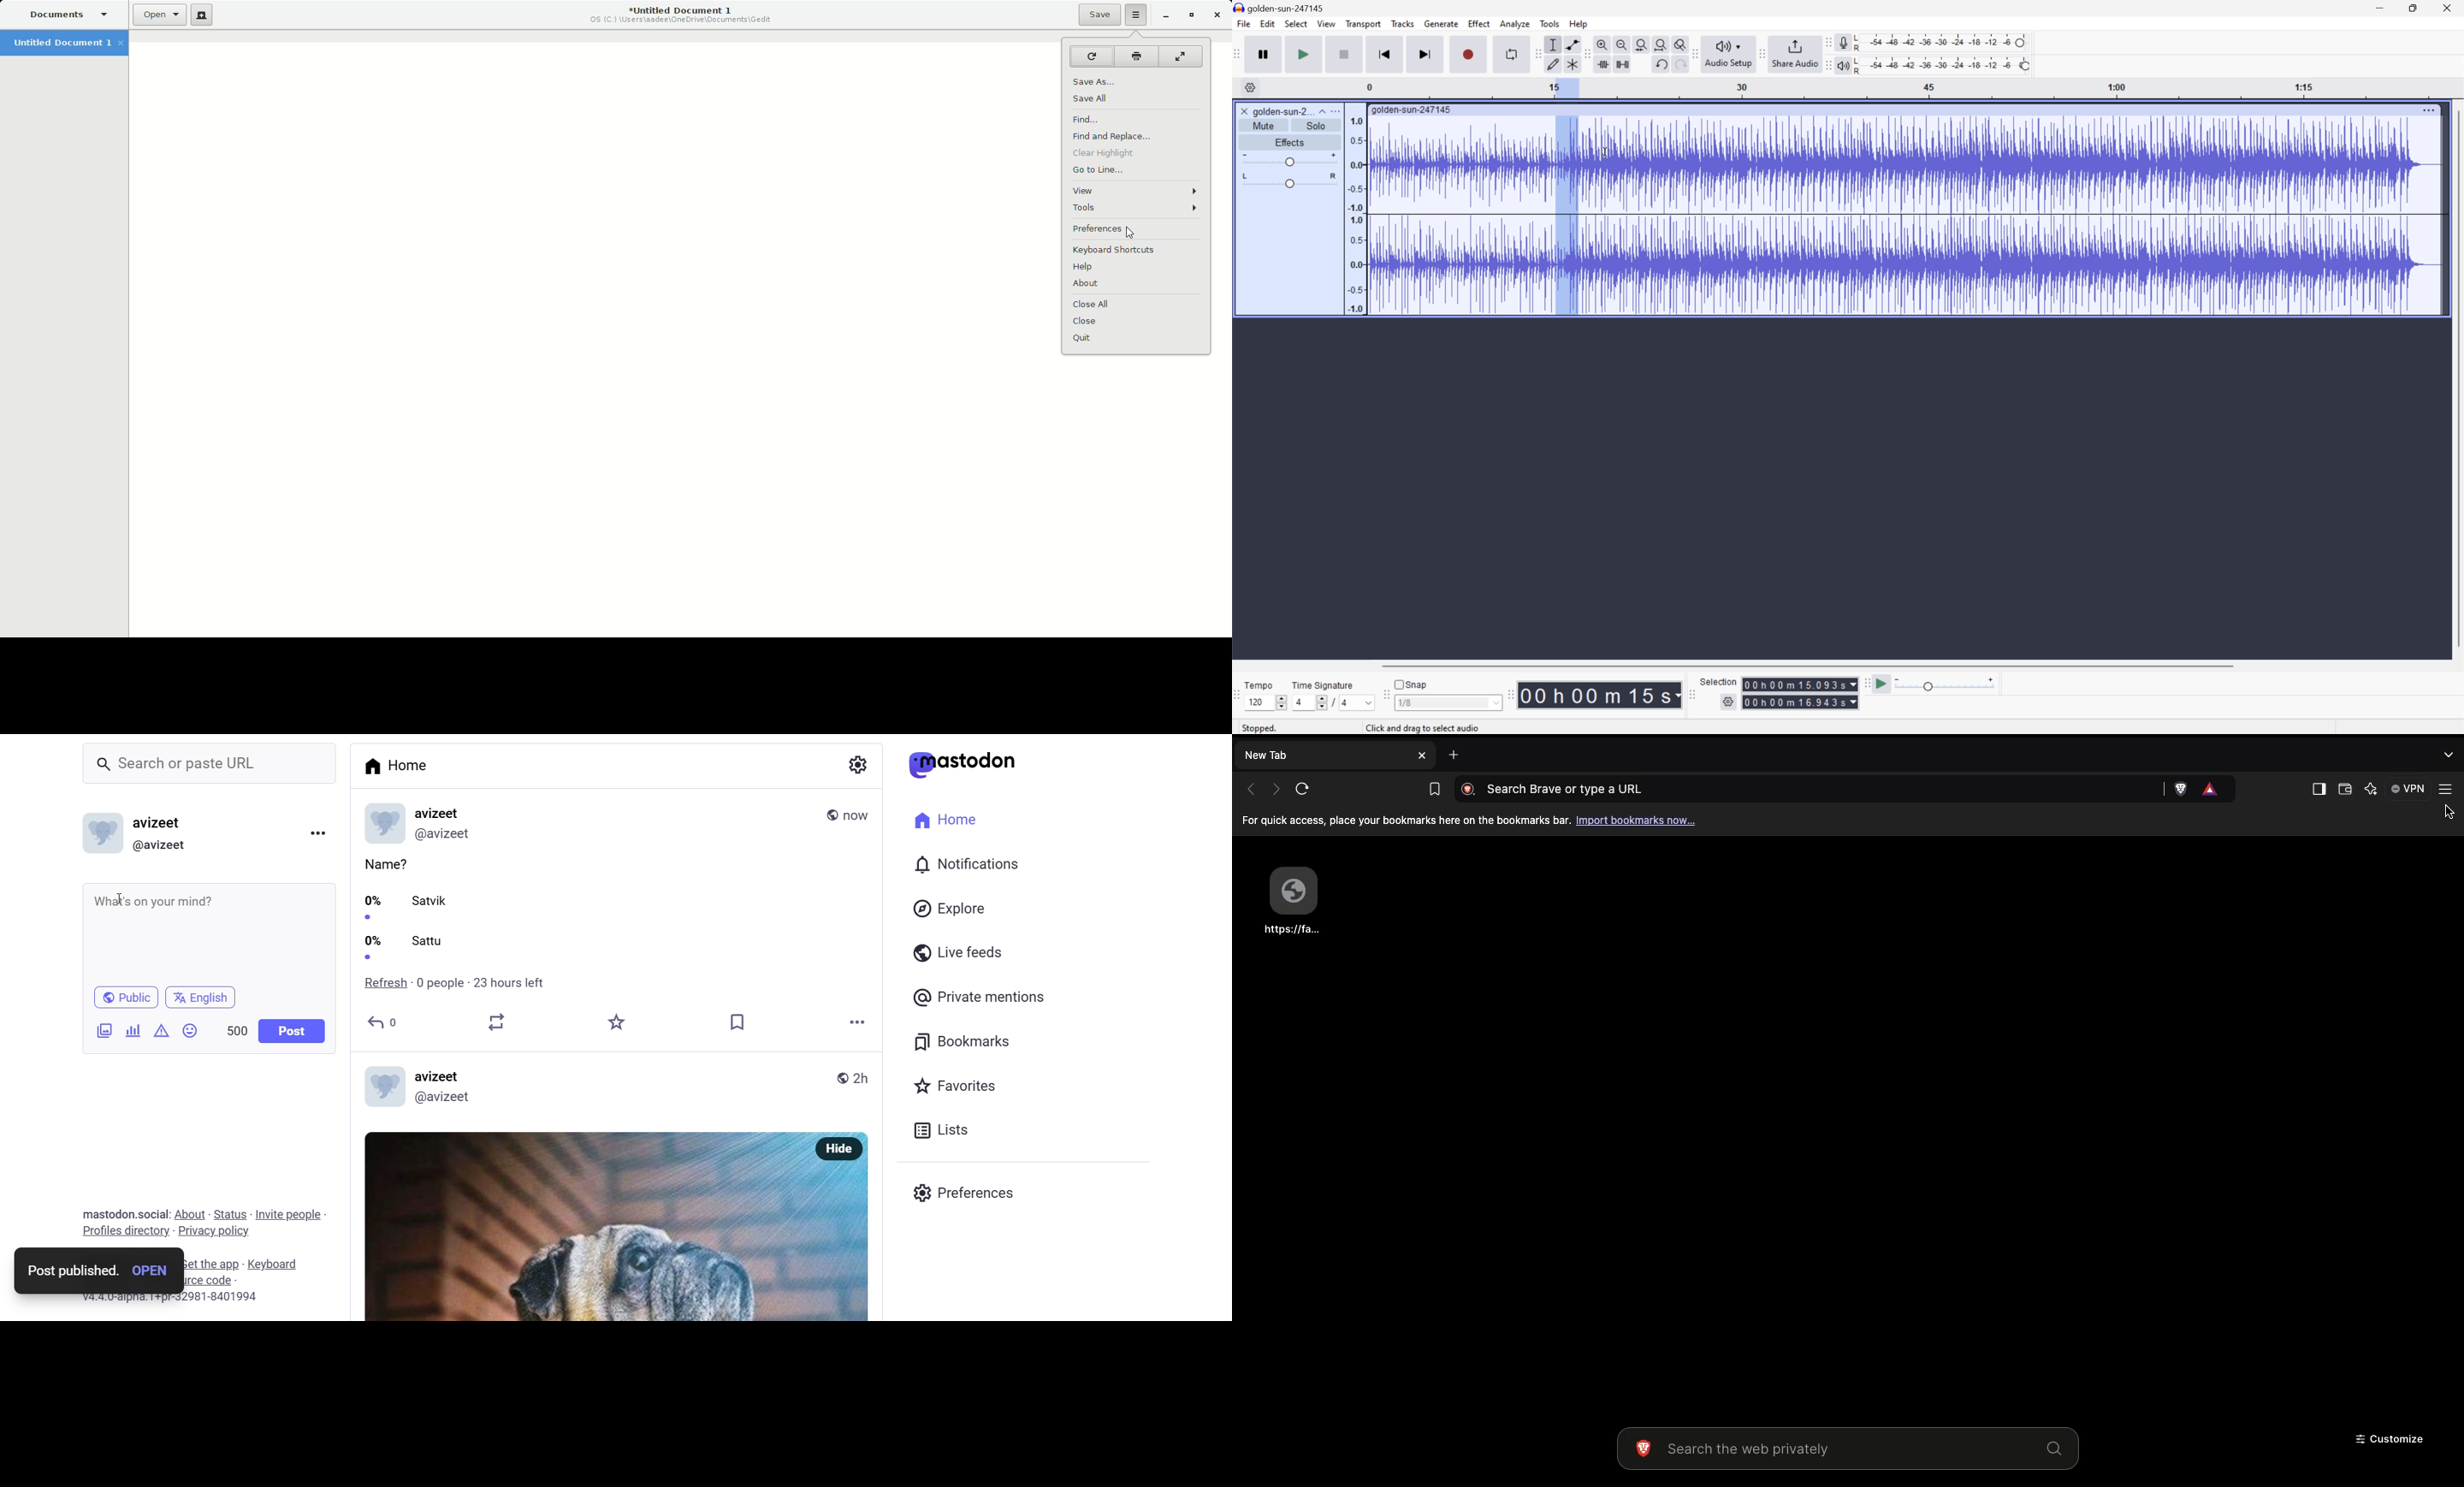 The width and height of the screenshot is (2464, 1512). I want to click on Close all, so click(1094, 305).